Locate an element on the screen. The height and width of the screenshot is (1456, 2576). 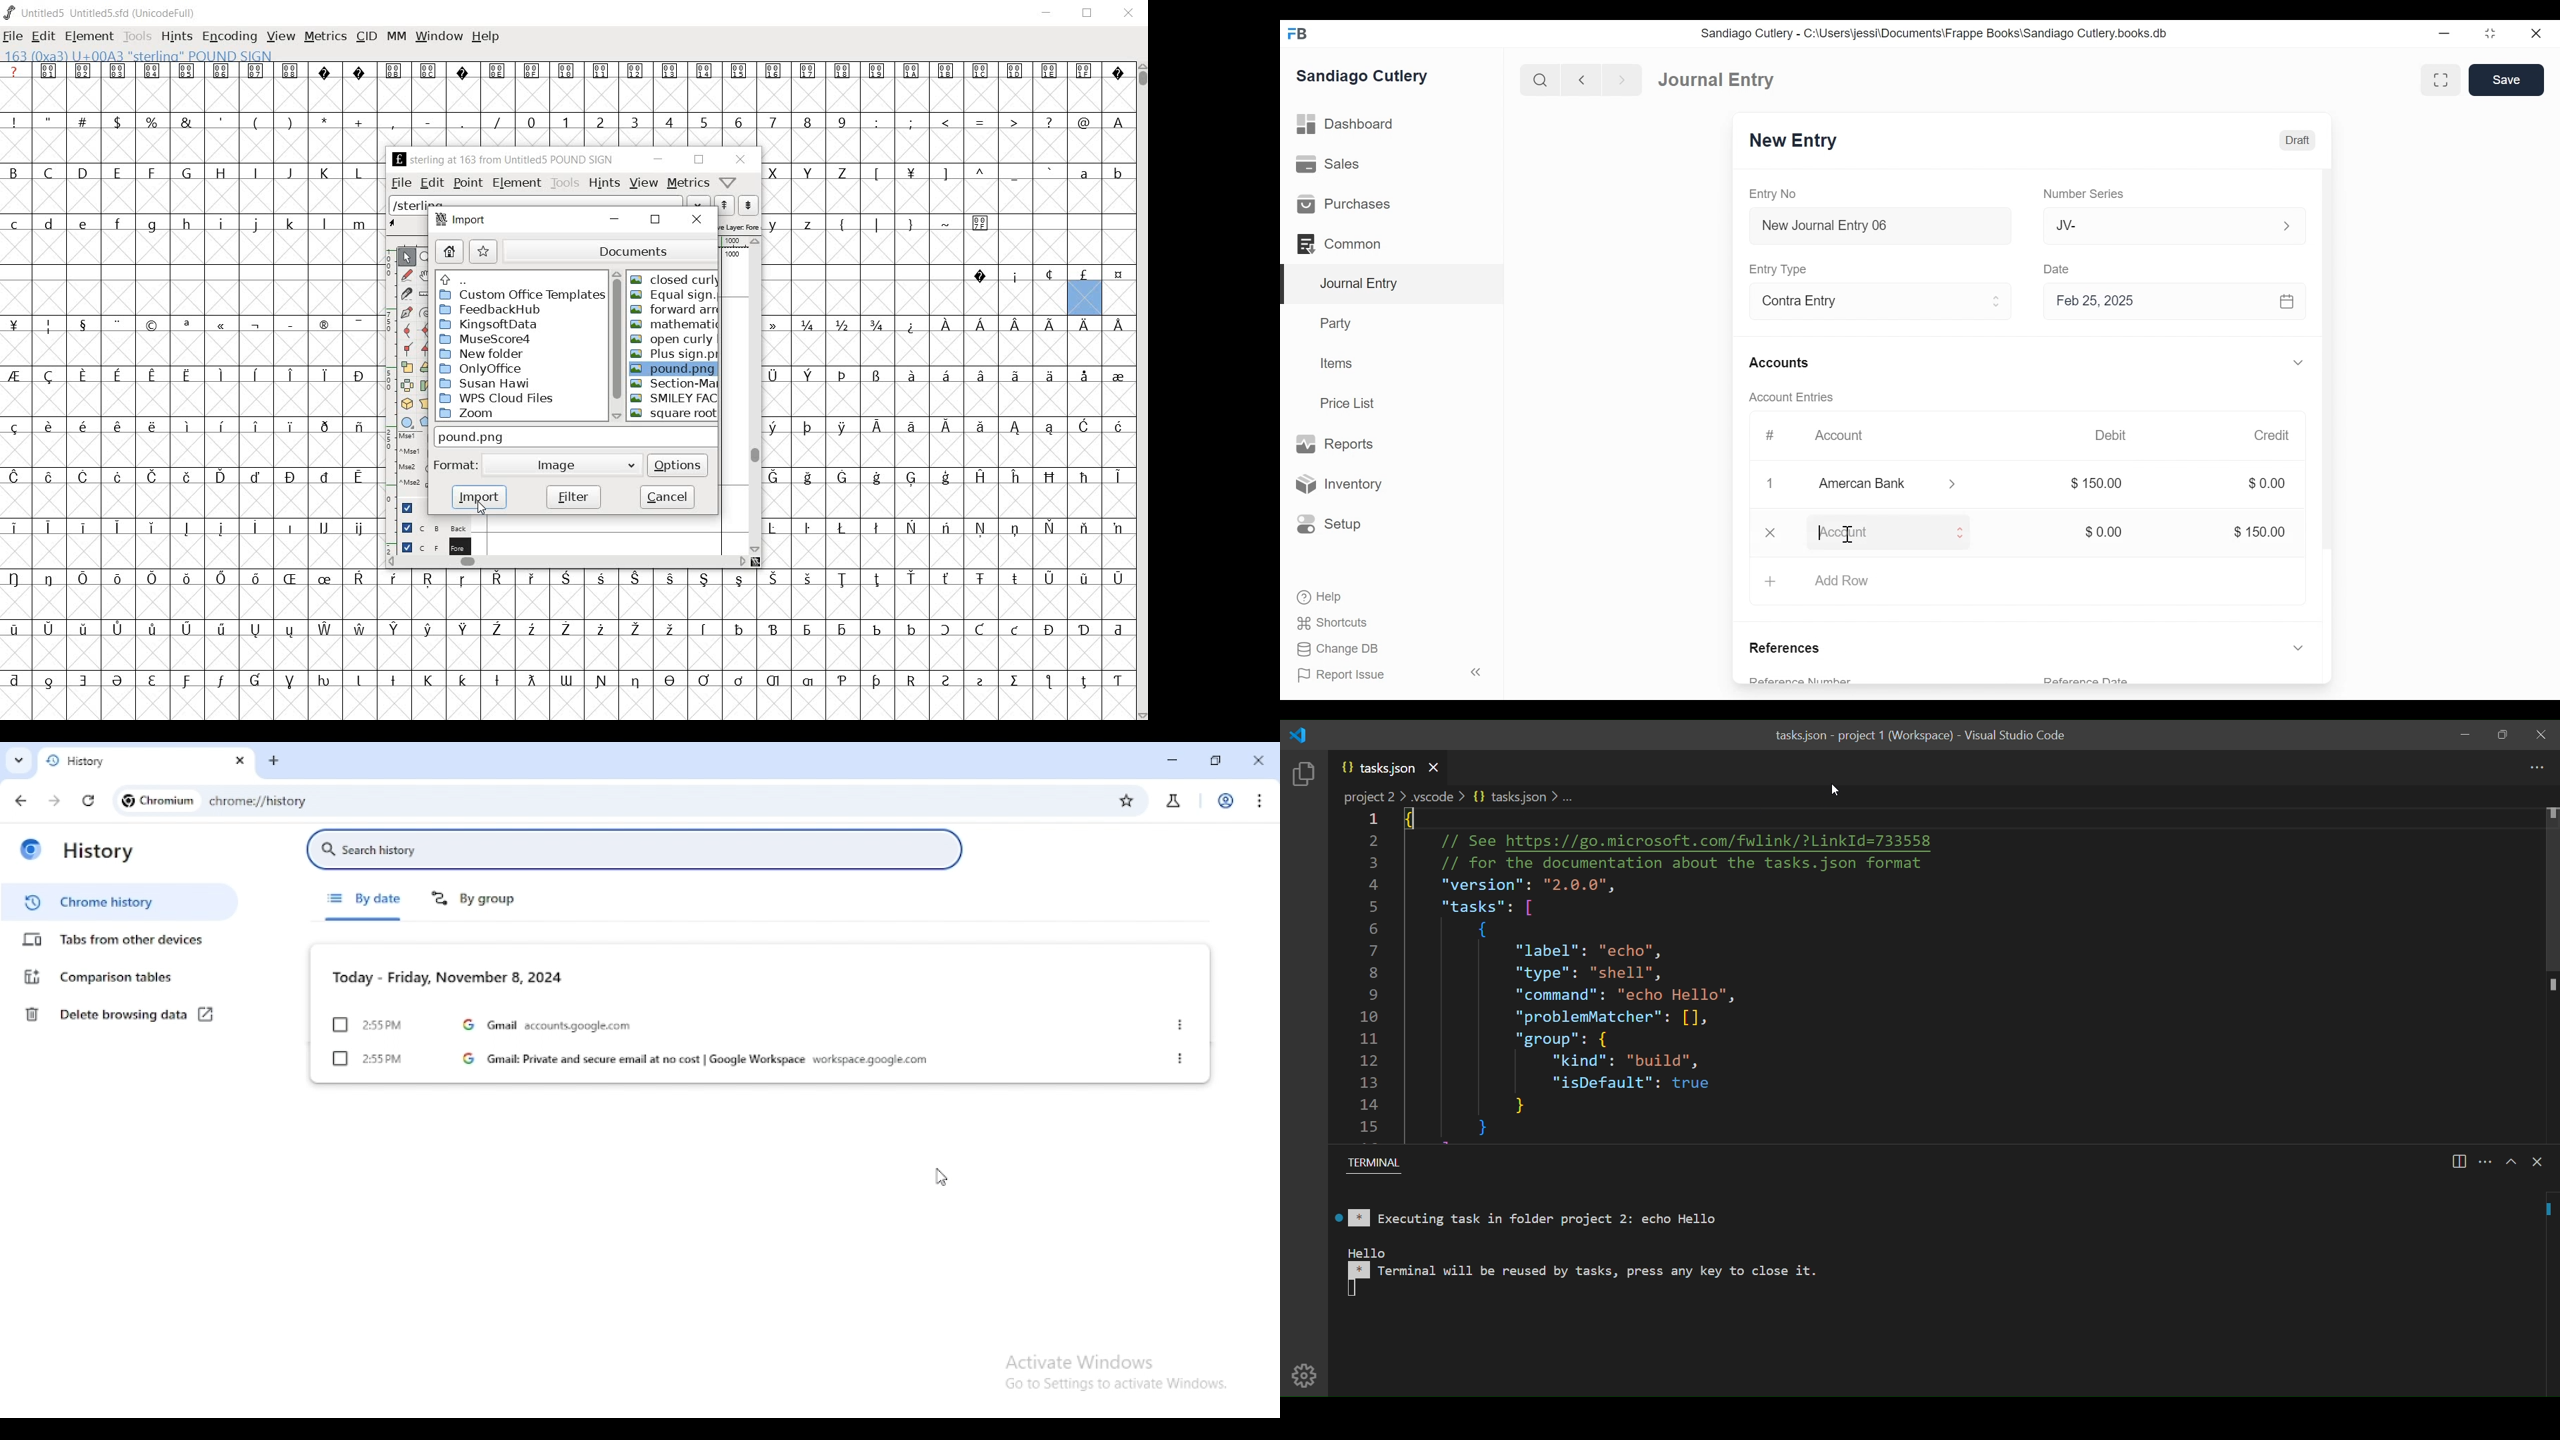
Party is located at coordinates (1339, 323).